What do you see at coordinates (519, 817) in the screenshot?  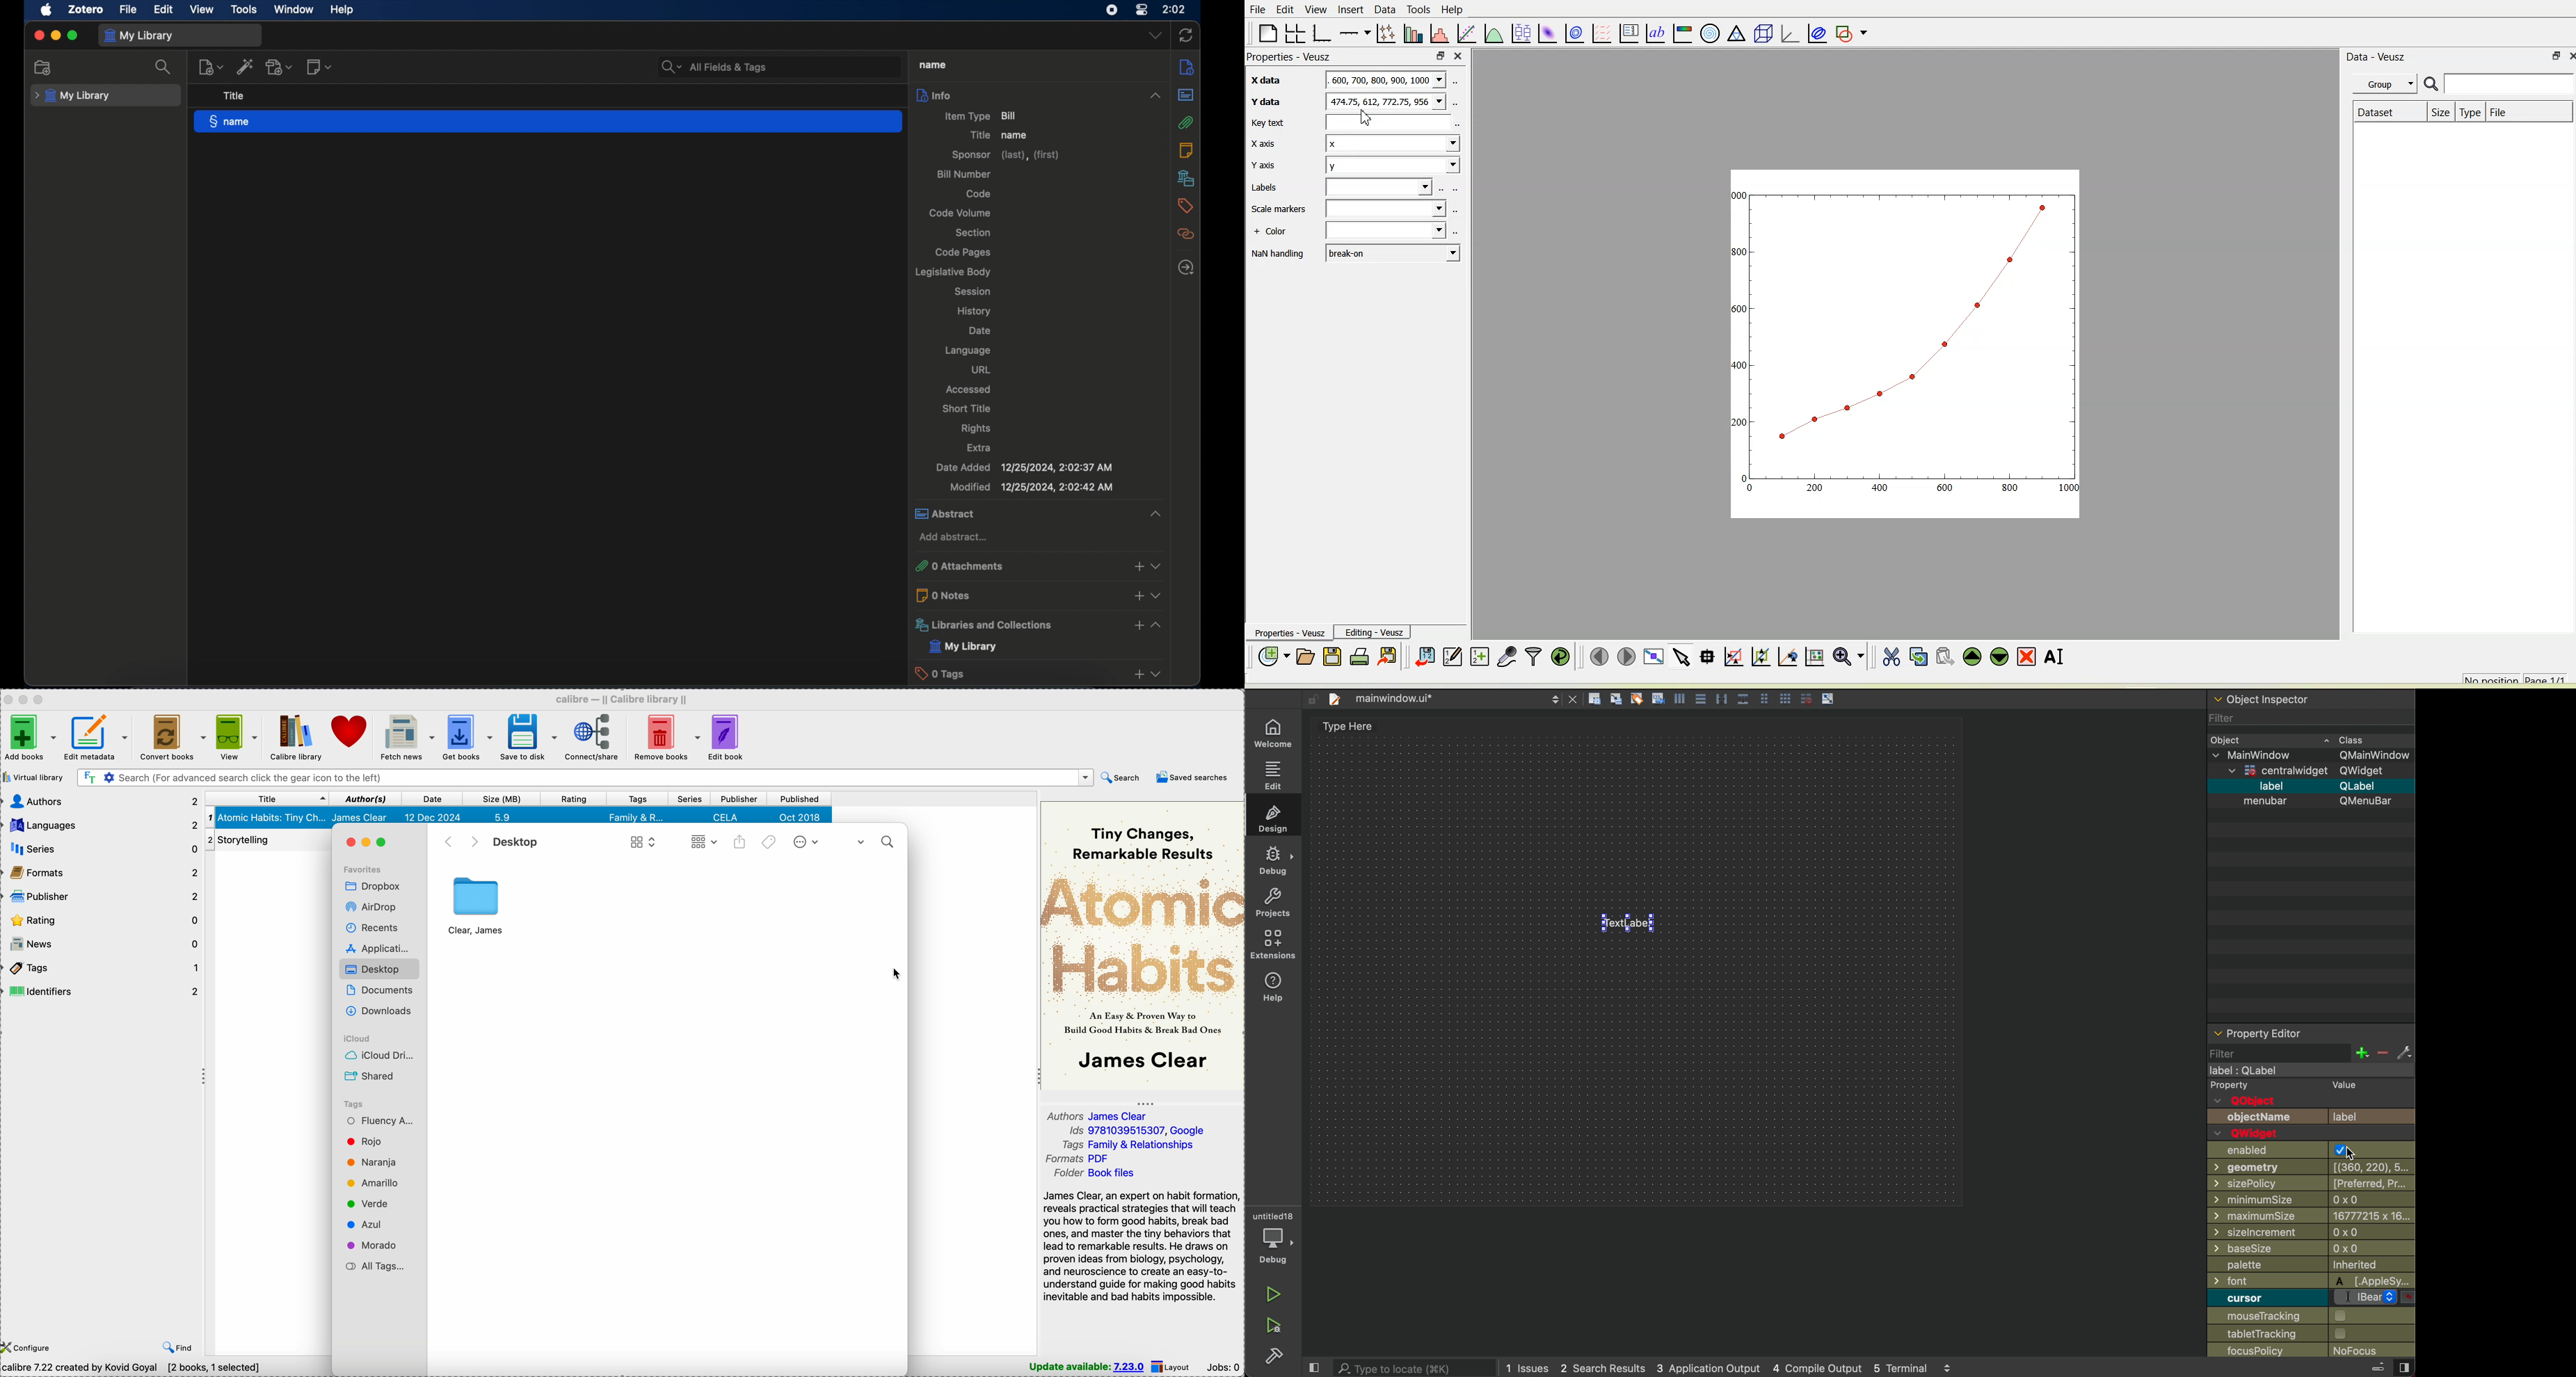 I see `Atomic Habits: Tiny Changes book details selected` at bounding box center [519, 817].